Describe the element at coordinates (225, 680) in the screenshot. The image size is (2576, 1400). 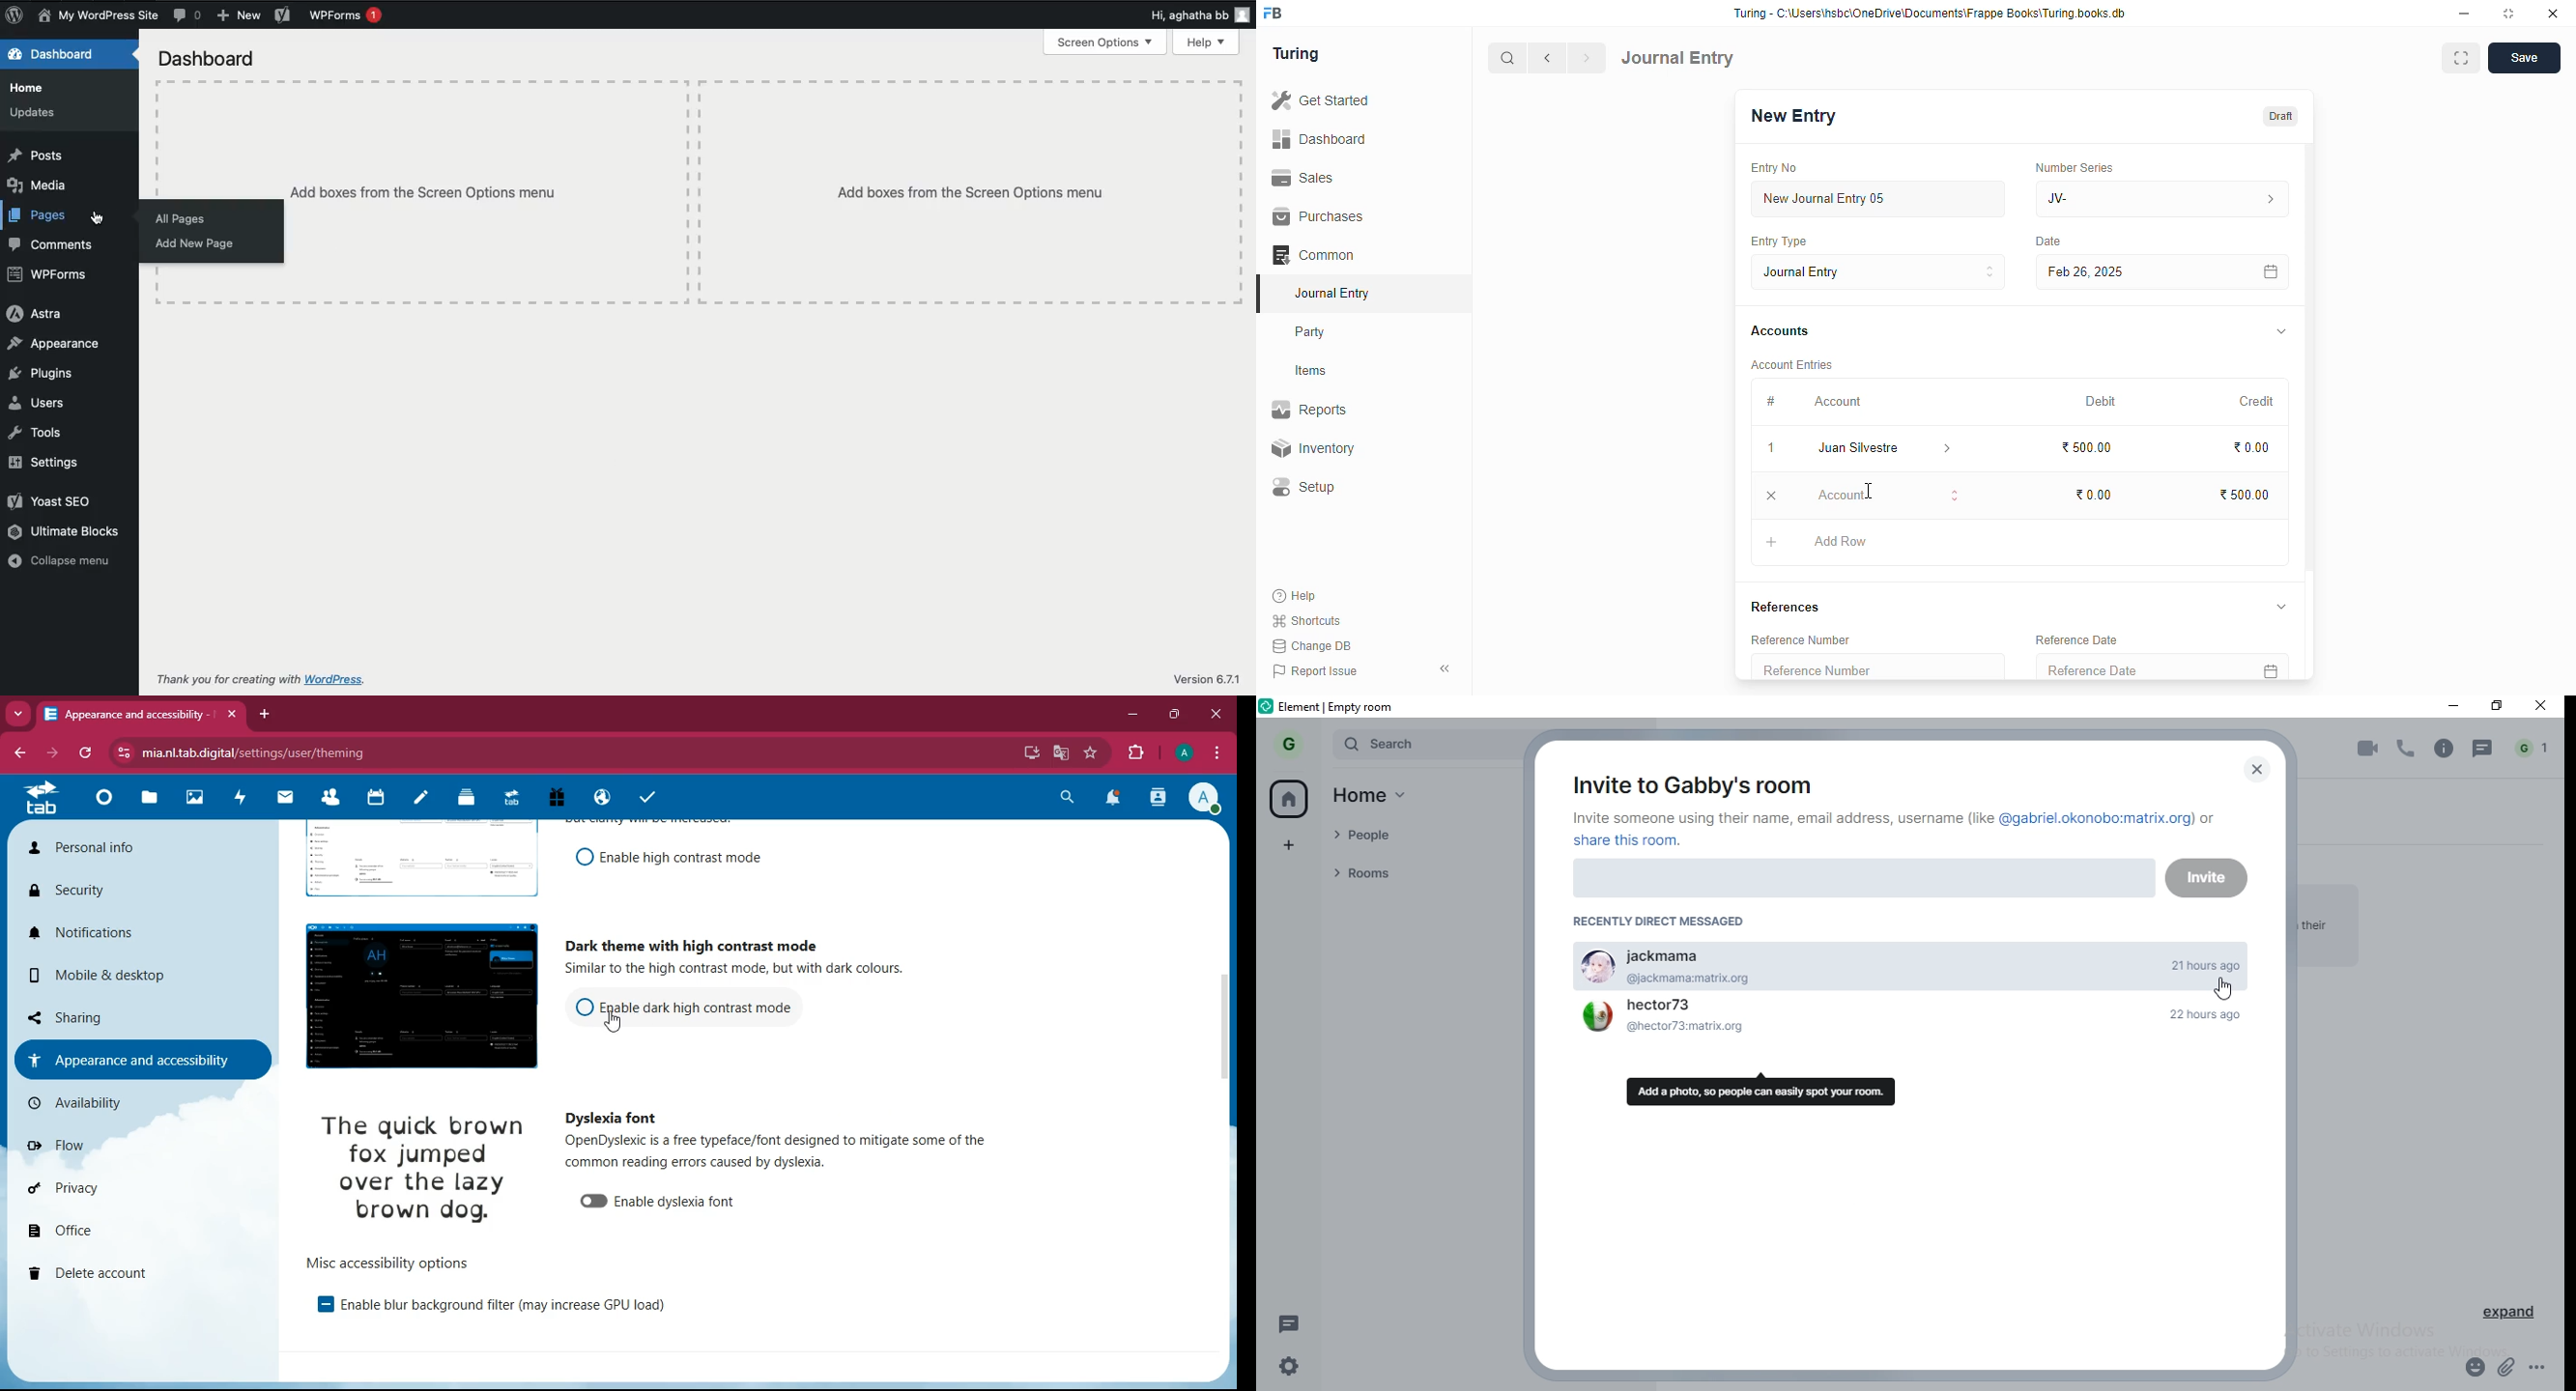
I see `Thank you for creating with` at that location.